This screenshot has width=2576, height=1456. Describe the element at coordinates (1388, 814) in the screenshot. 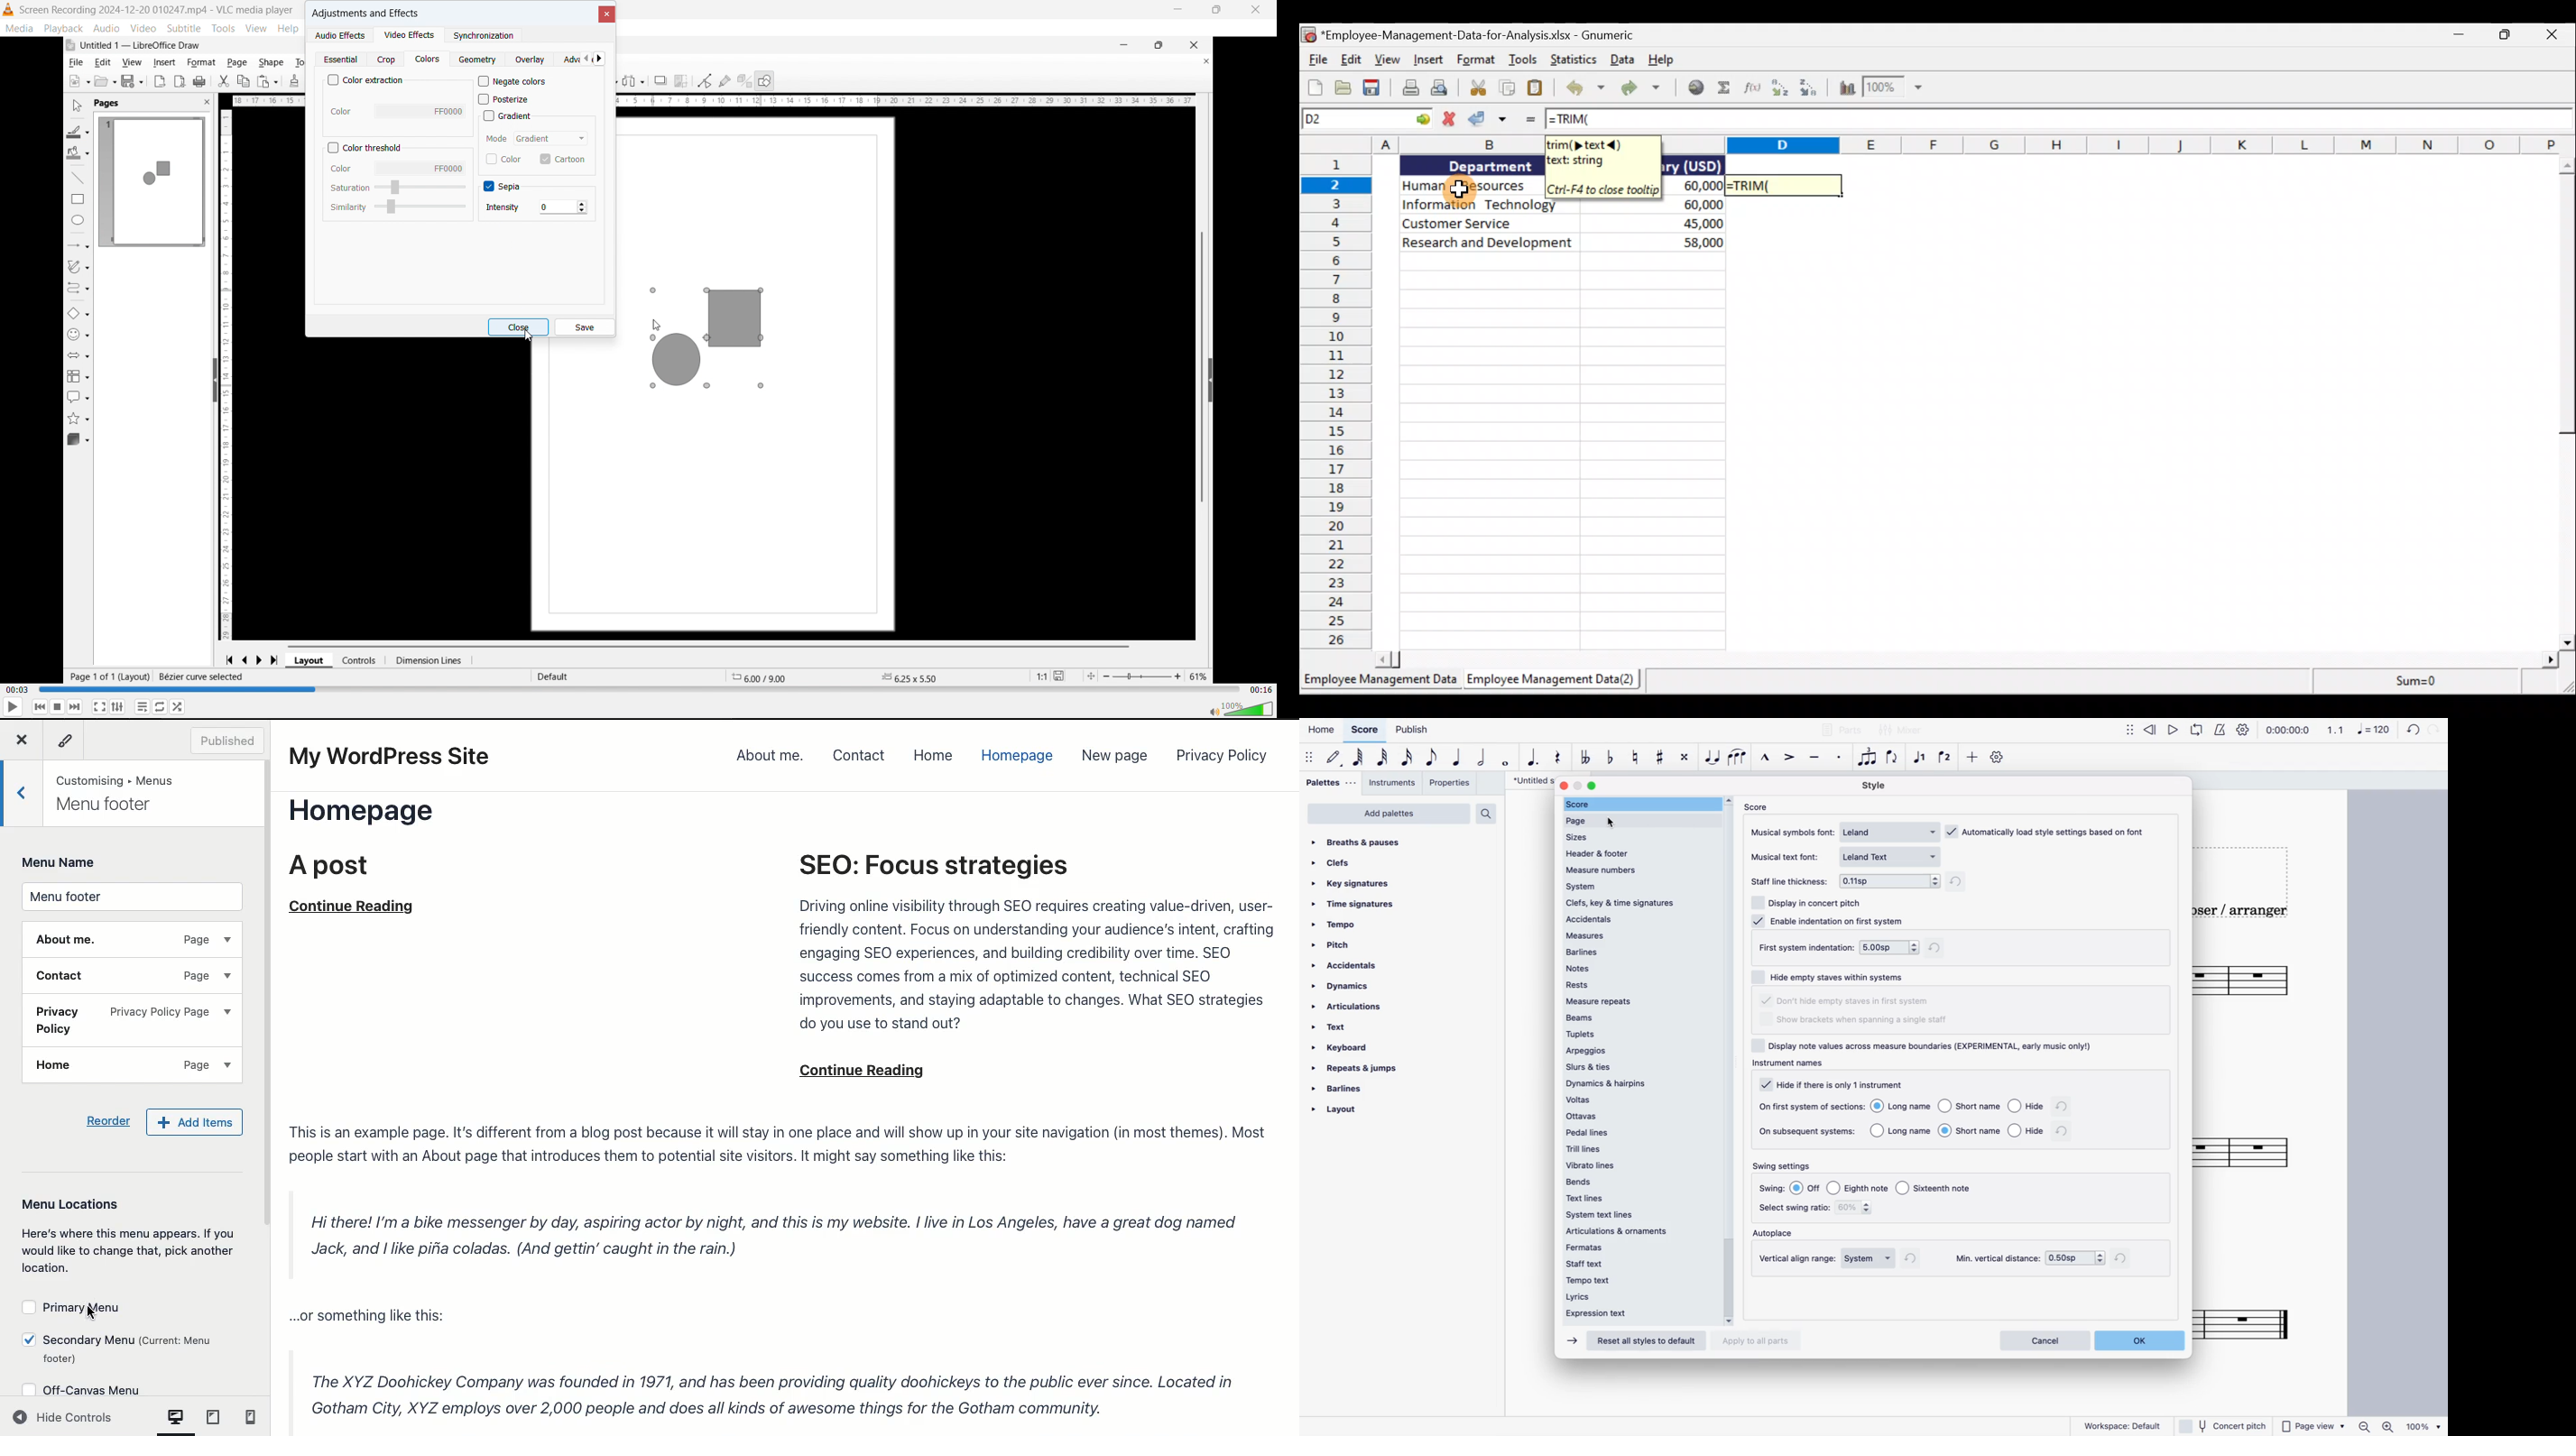

I see `add palettes` at that location.